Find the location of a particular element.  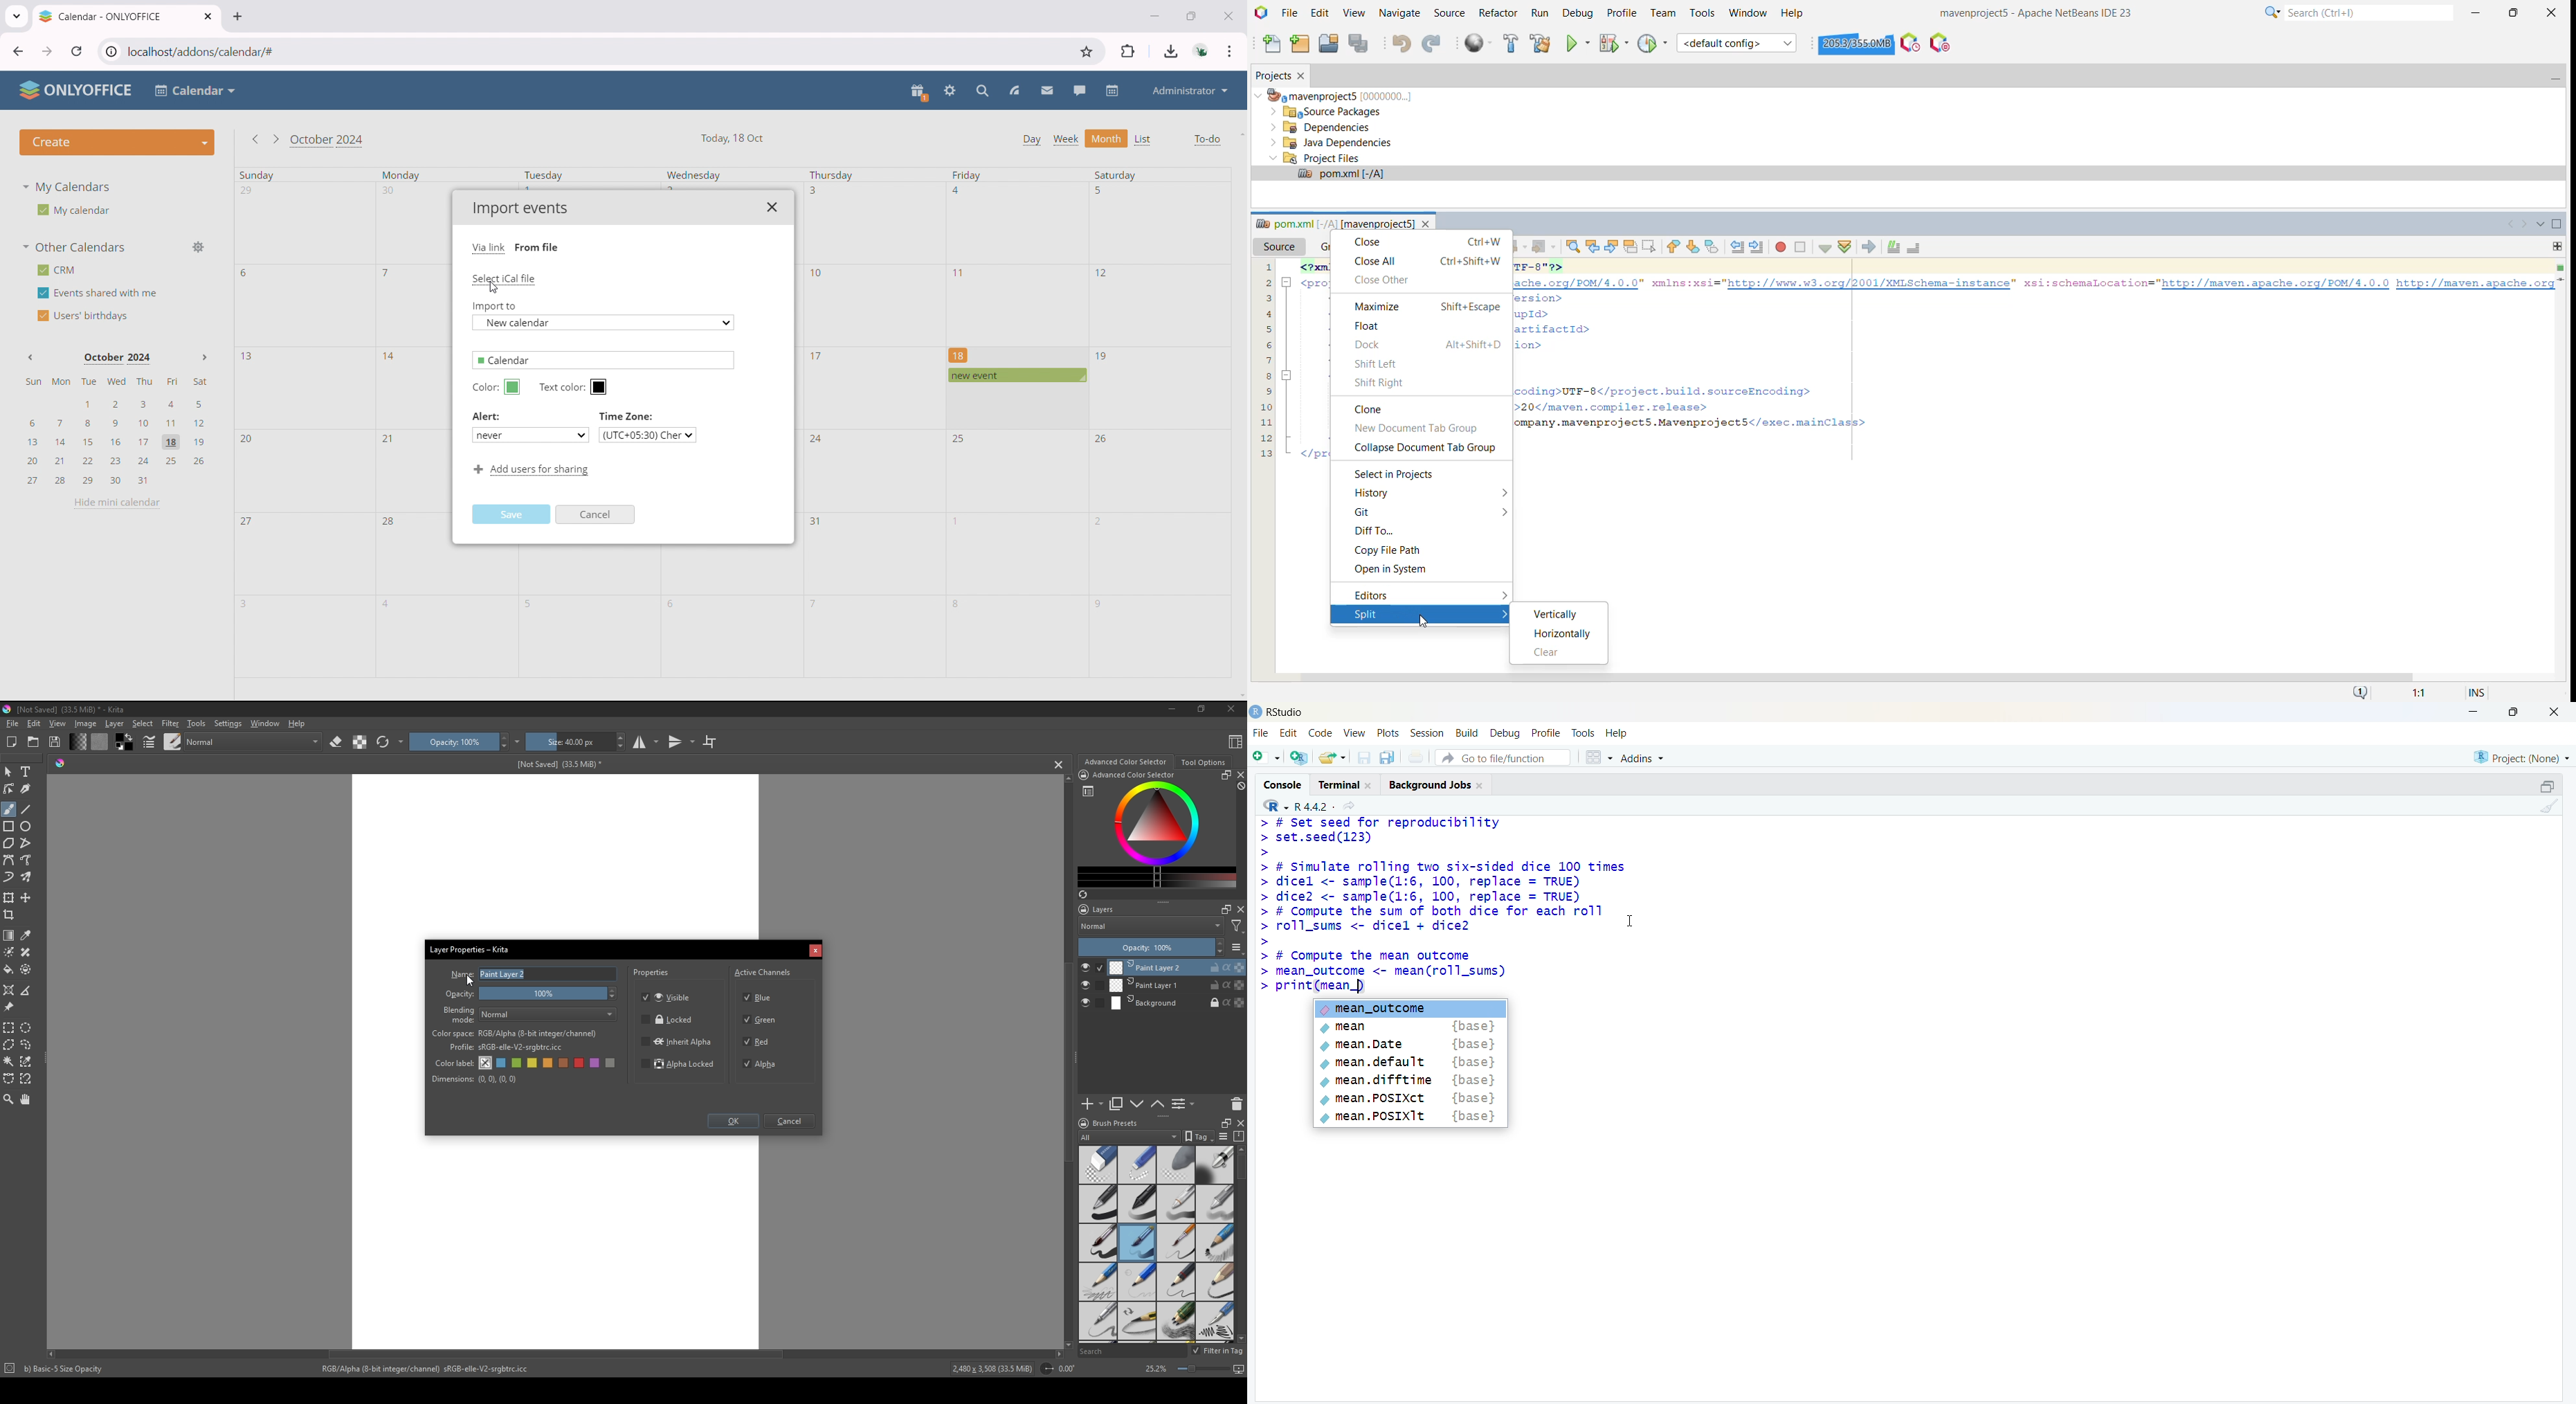

mini calendar is located at coordinates (116, 431).